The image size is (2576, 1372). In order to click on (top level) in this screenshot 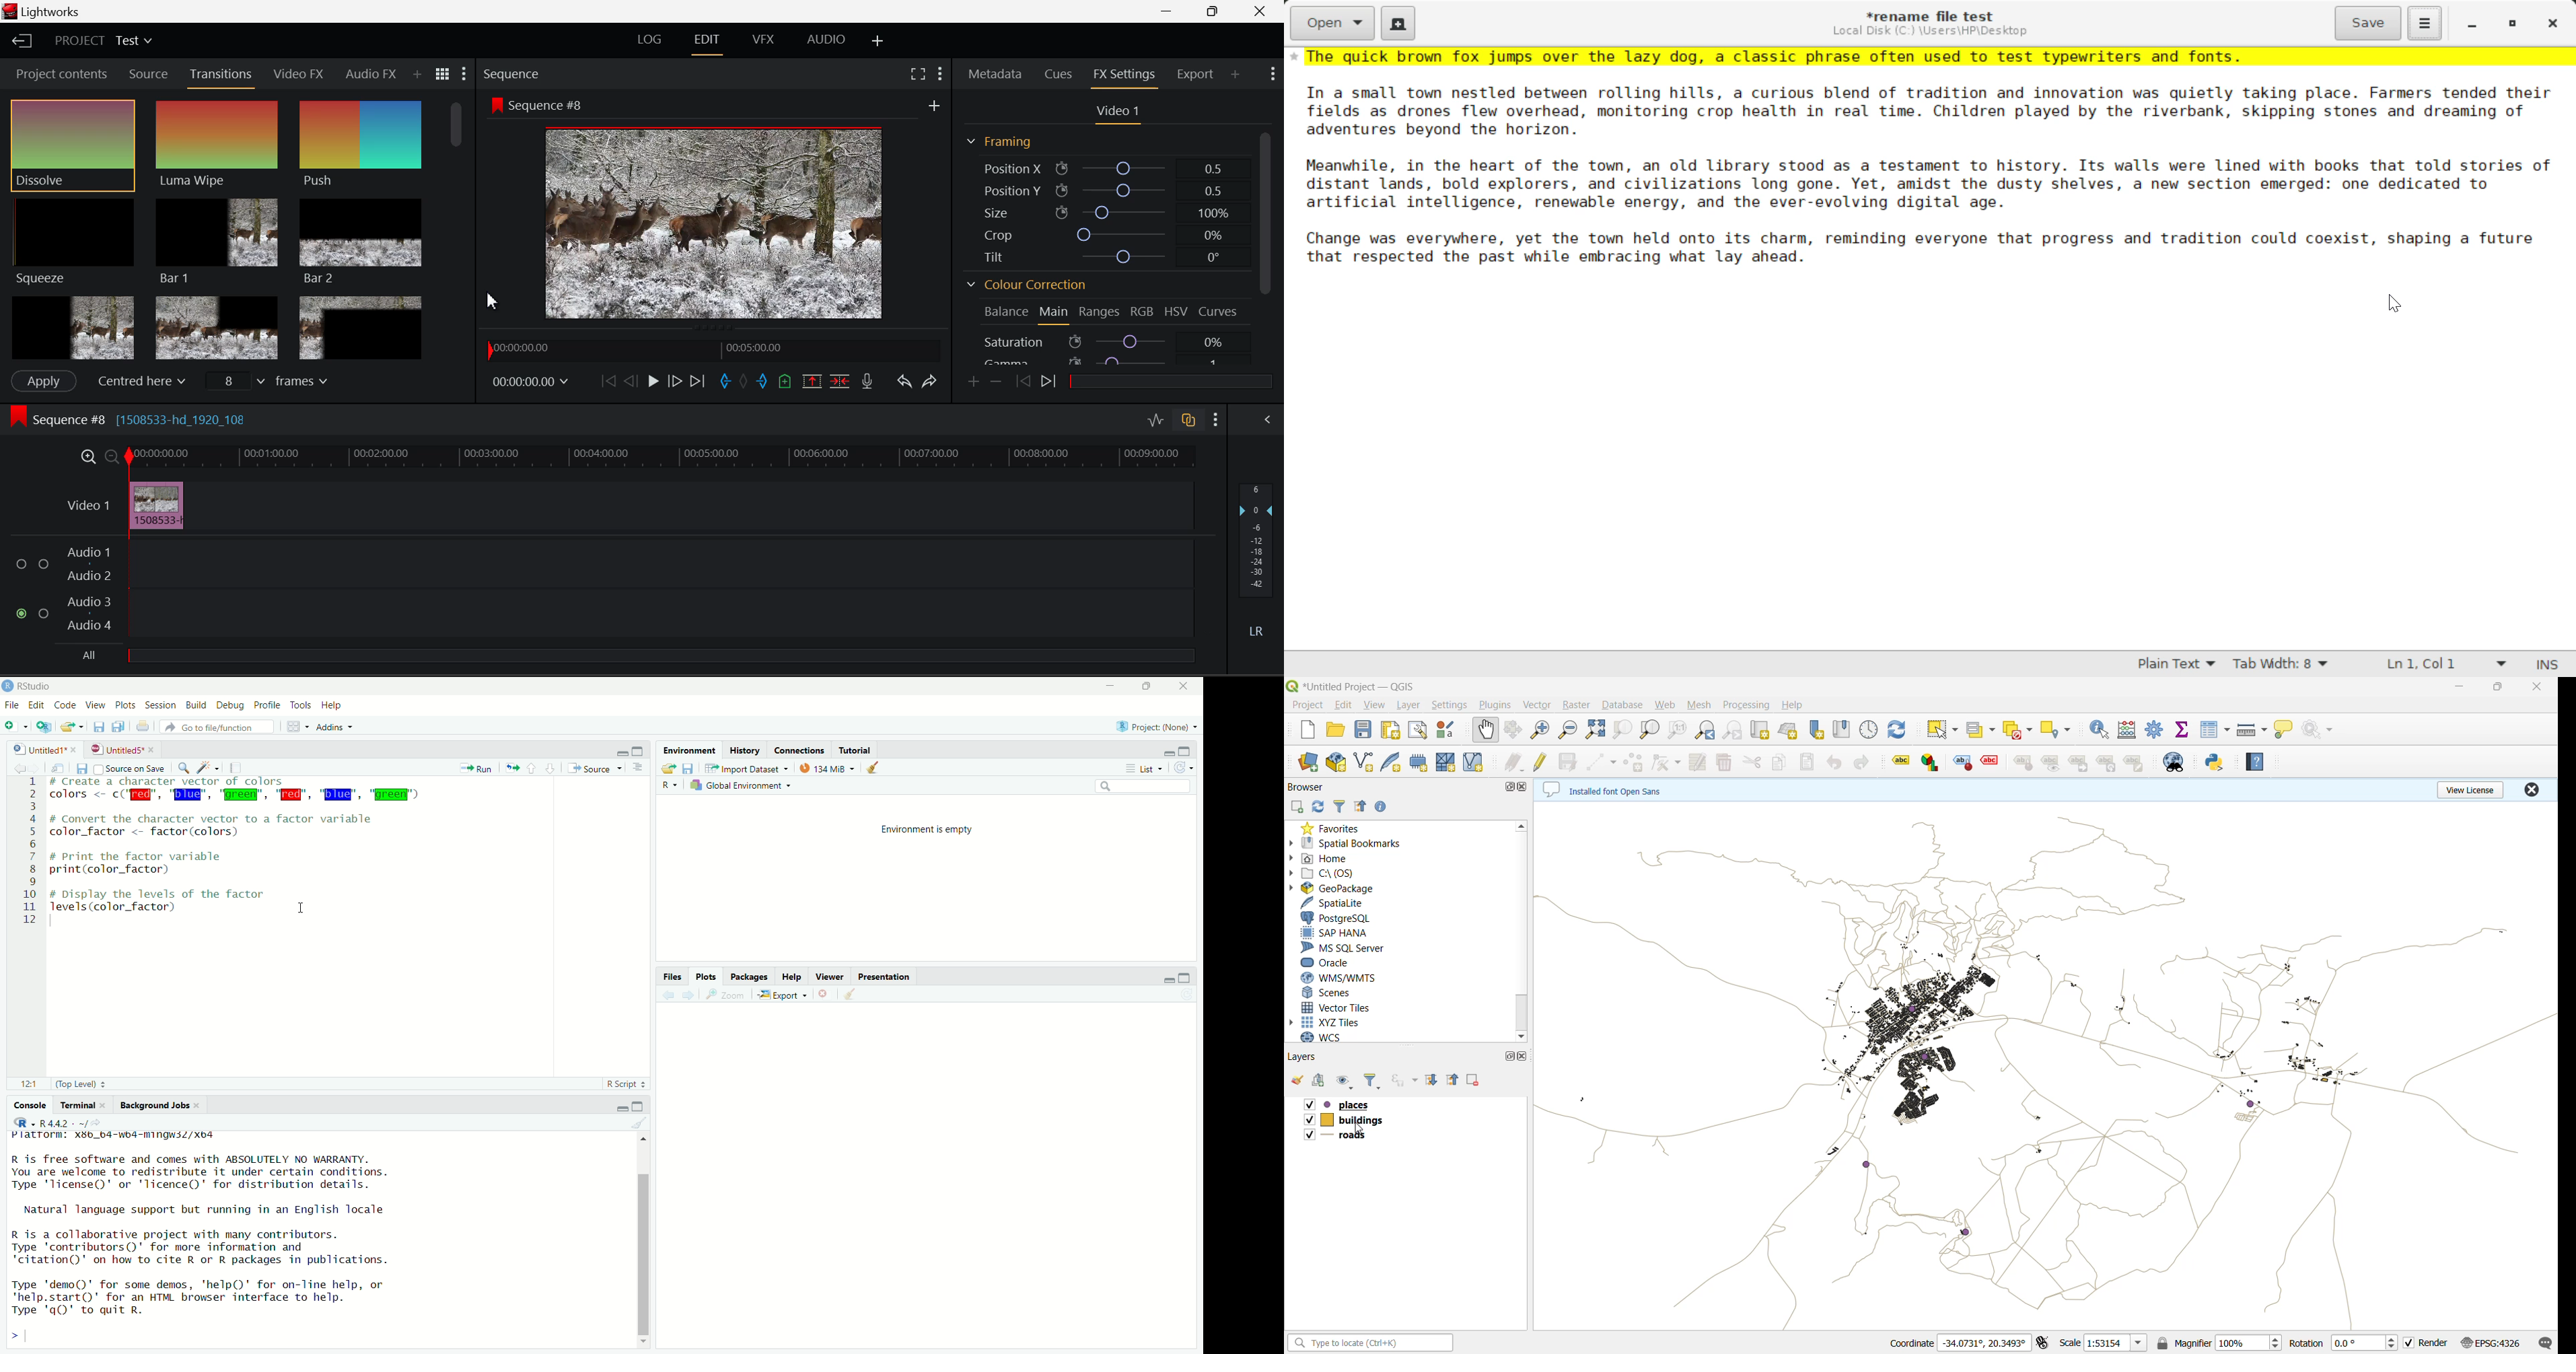, I will do `click(86, 1084)`.